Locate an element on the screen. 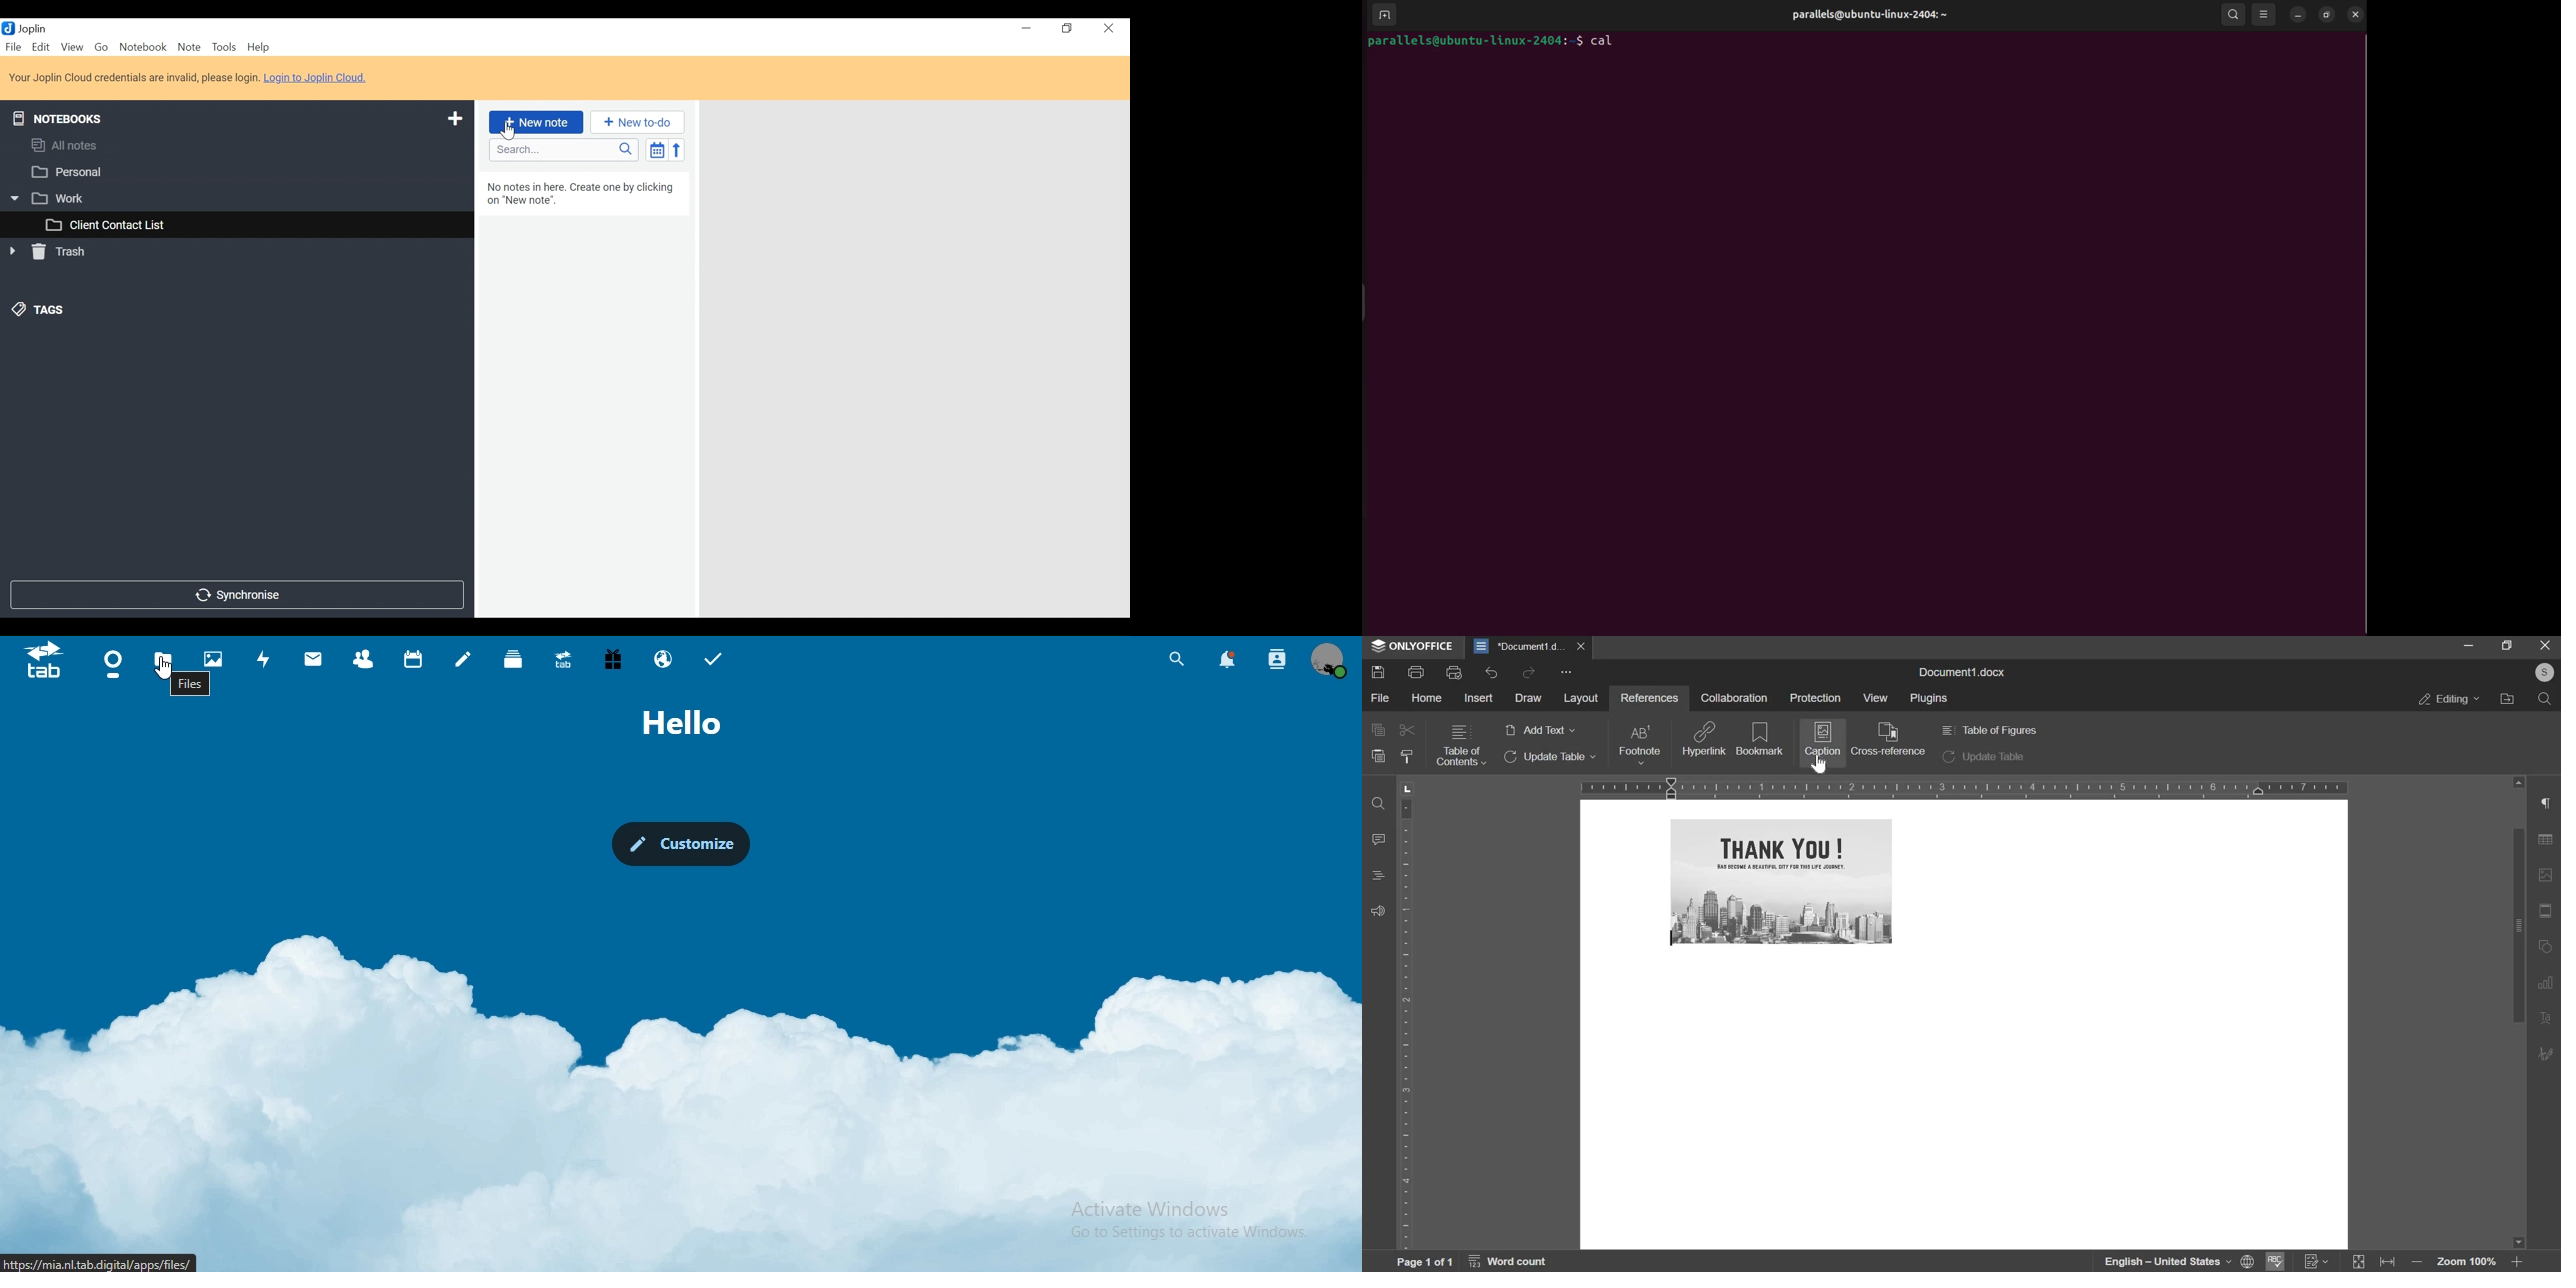 This screenshot has height=1288, width=2576. cross reference is located at coordinates (1888, 739).